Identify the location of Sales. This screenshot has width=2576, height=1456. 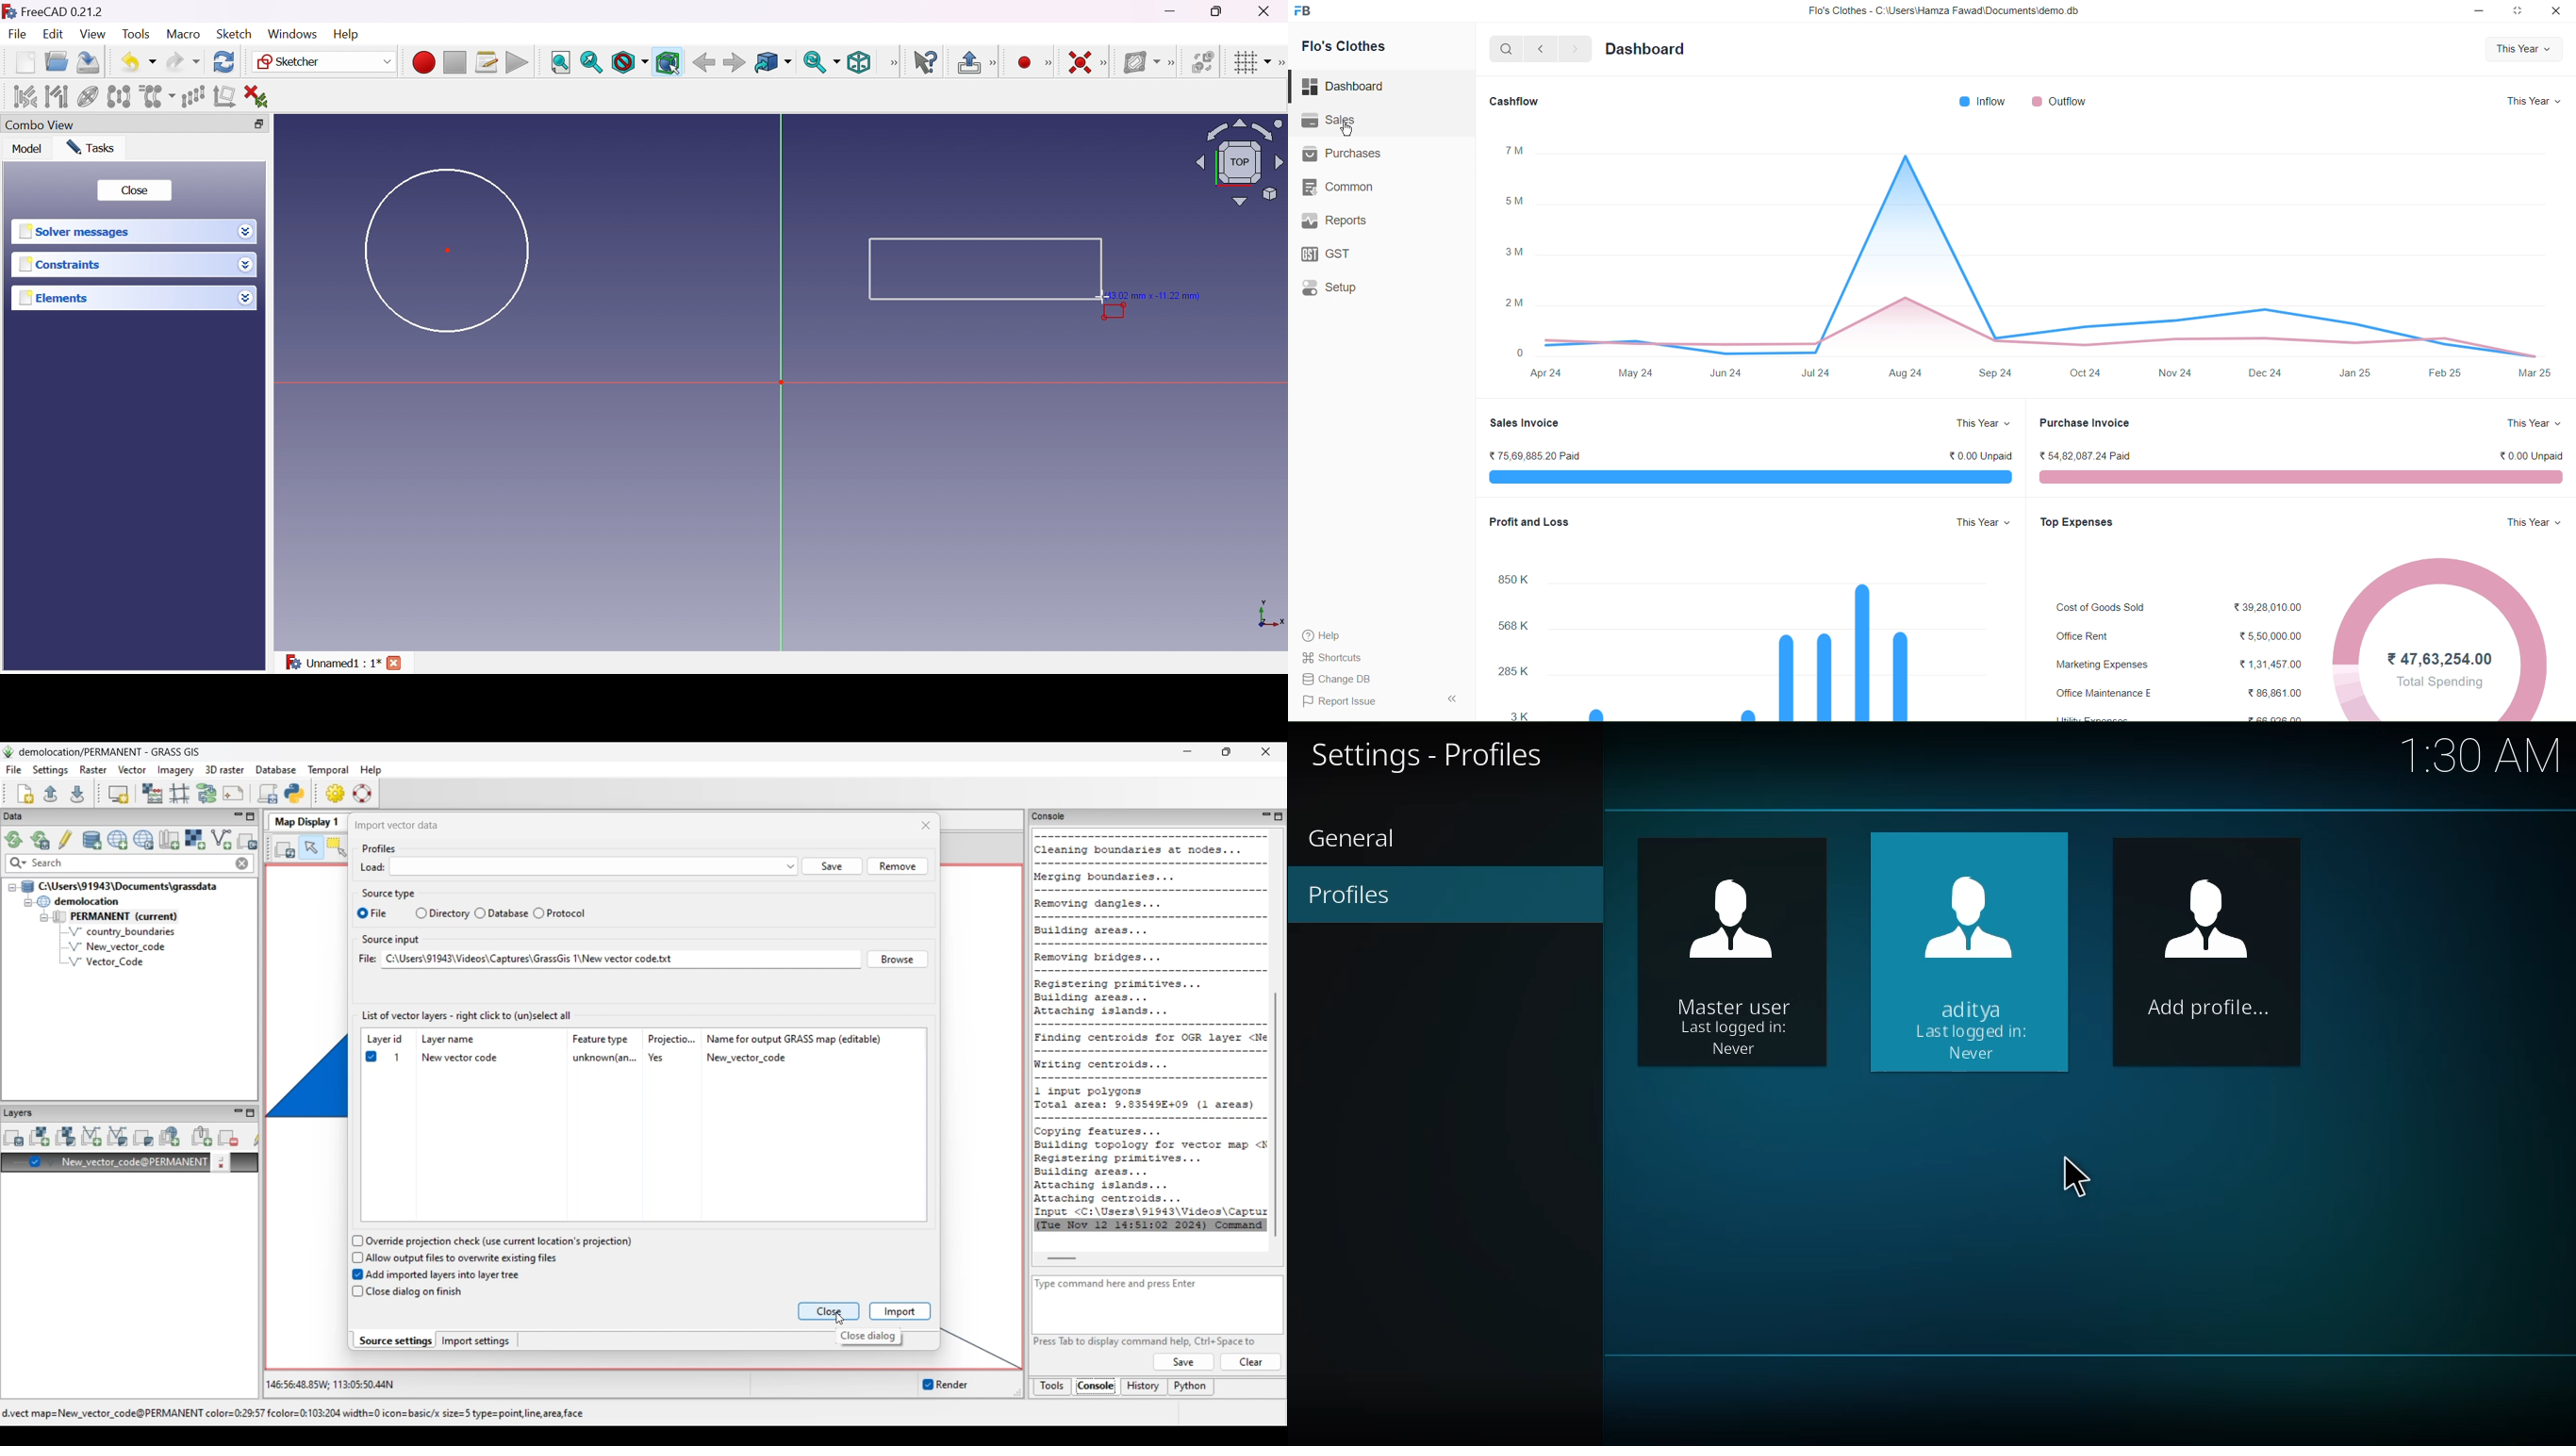
(1335, 121).